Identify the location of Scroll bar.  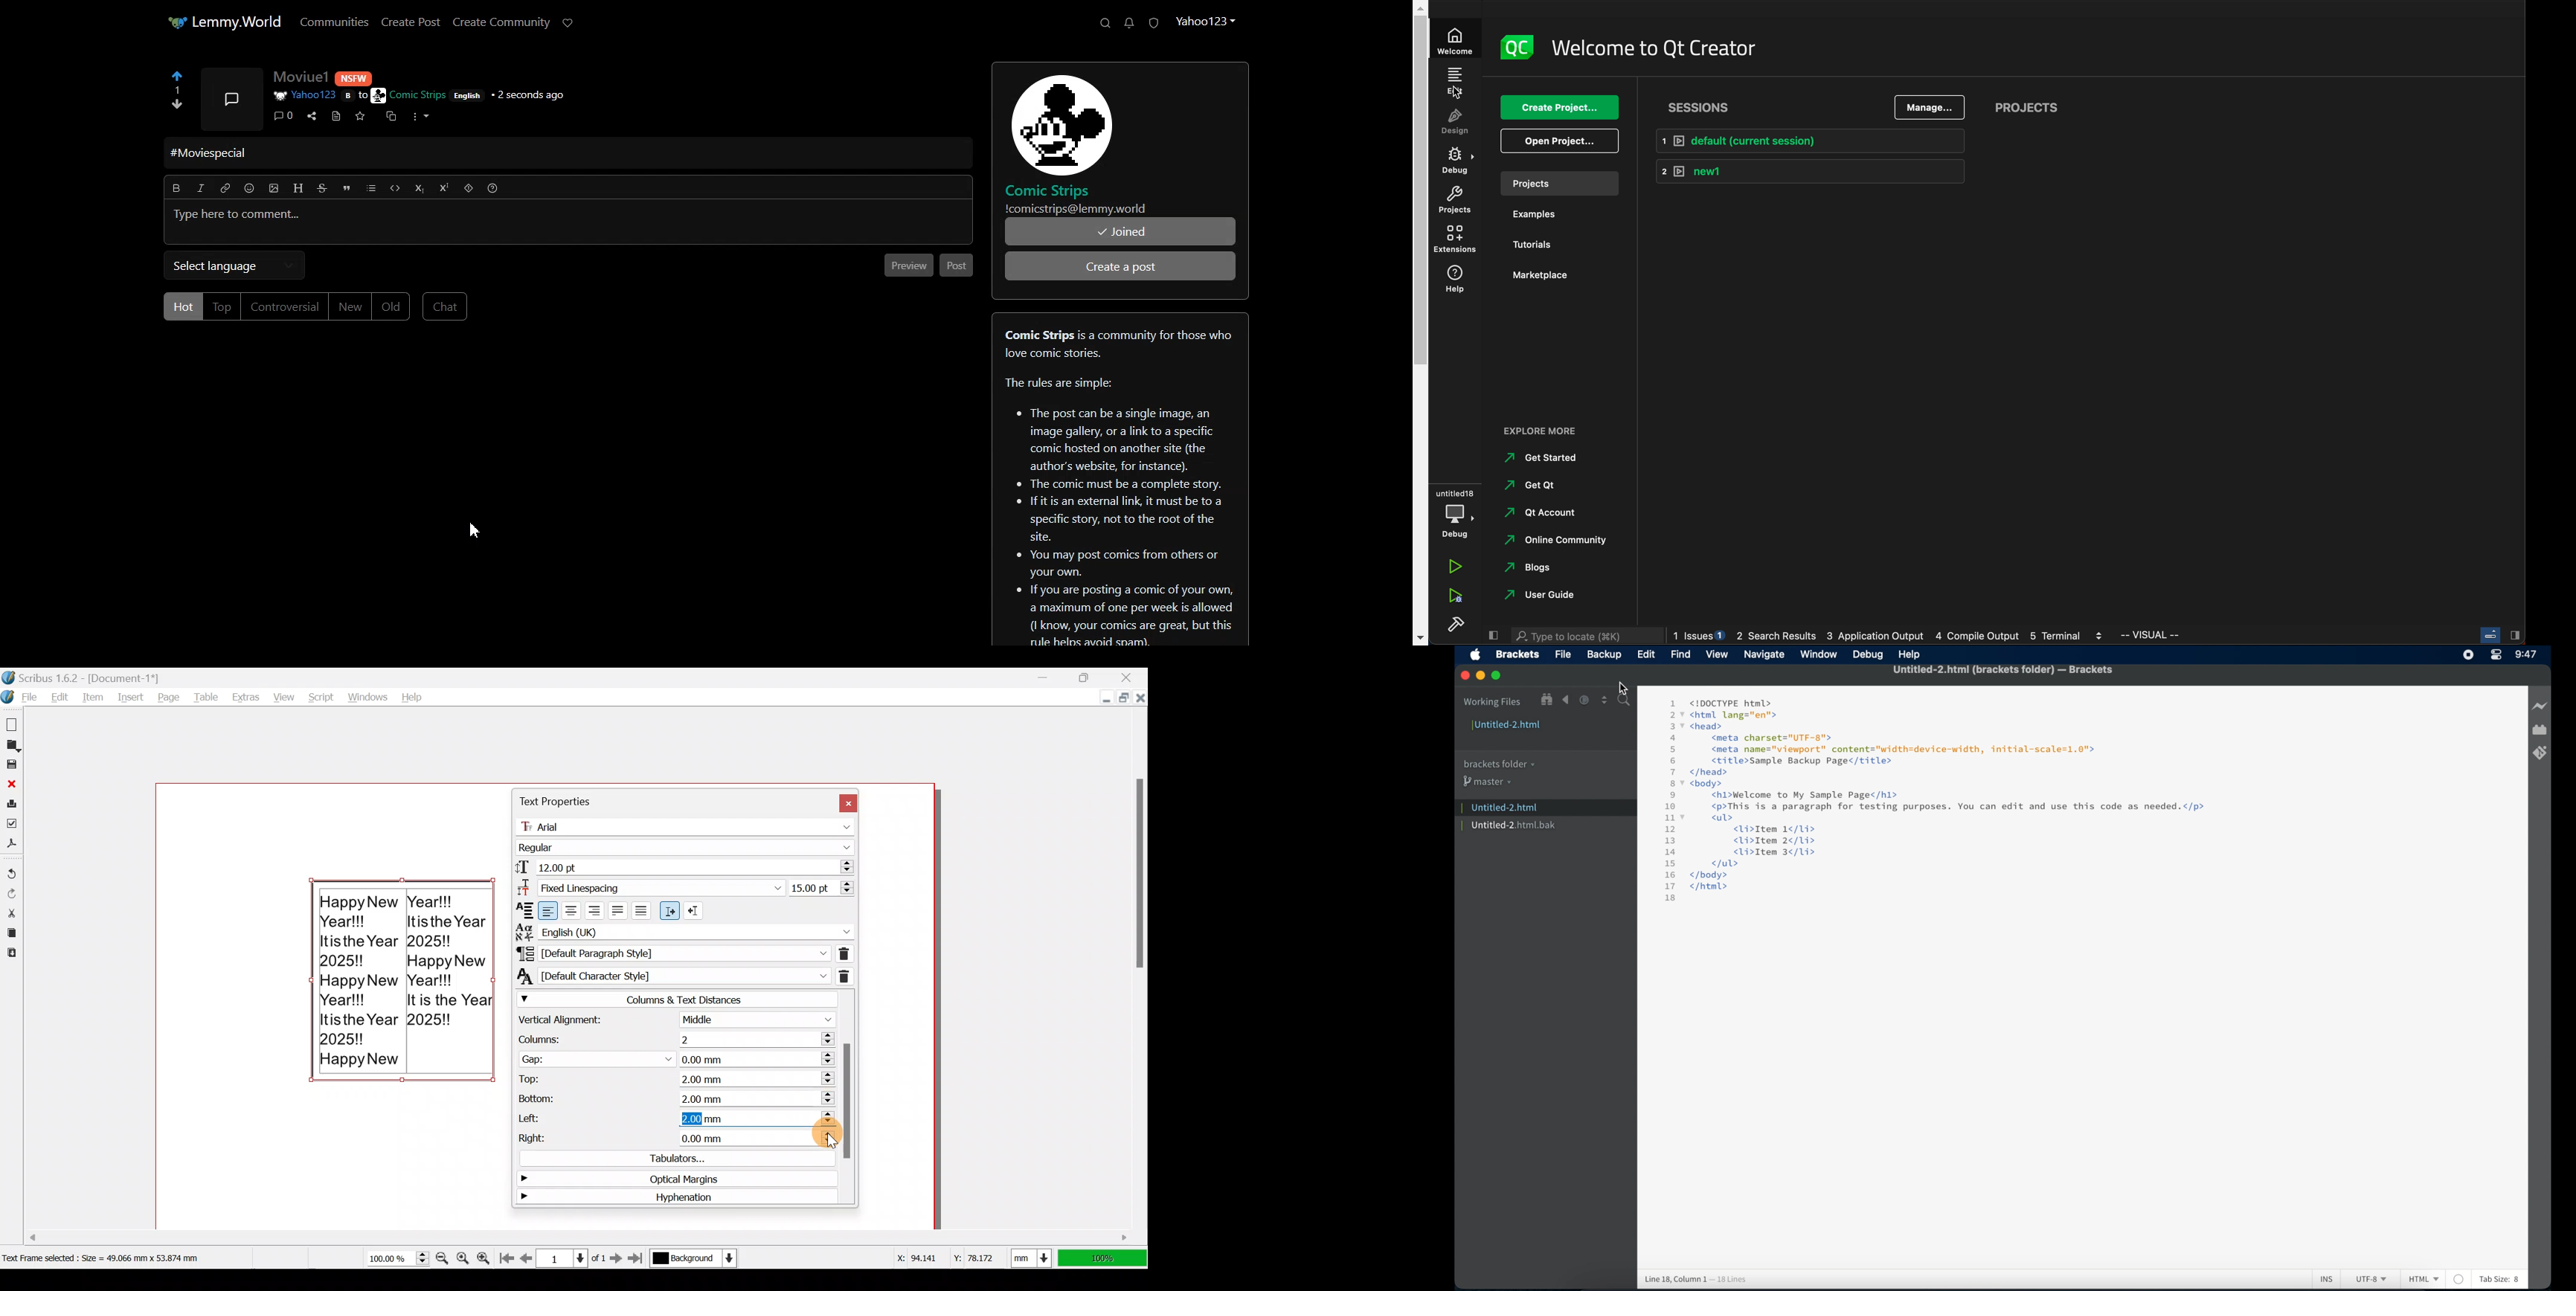
(481, 1231).